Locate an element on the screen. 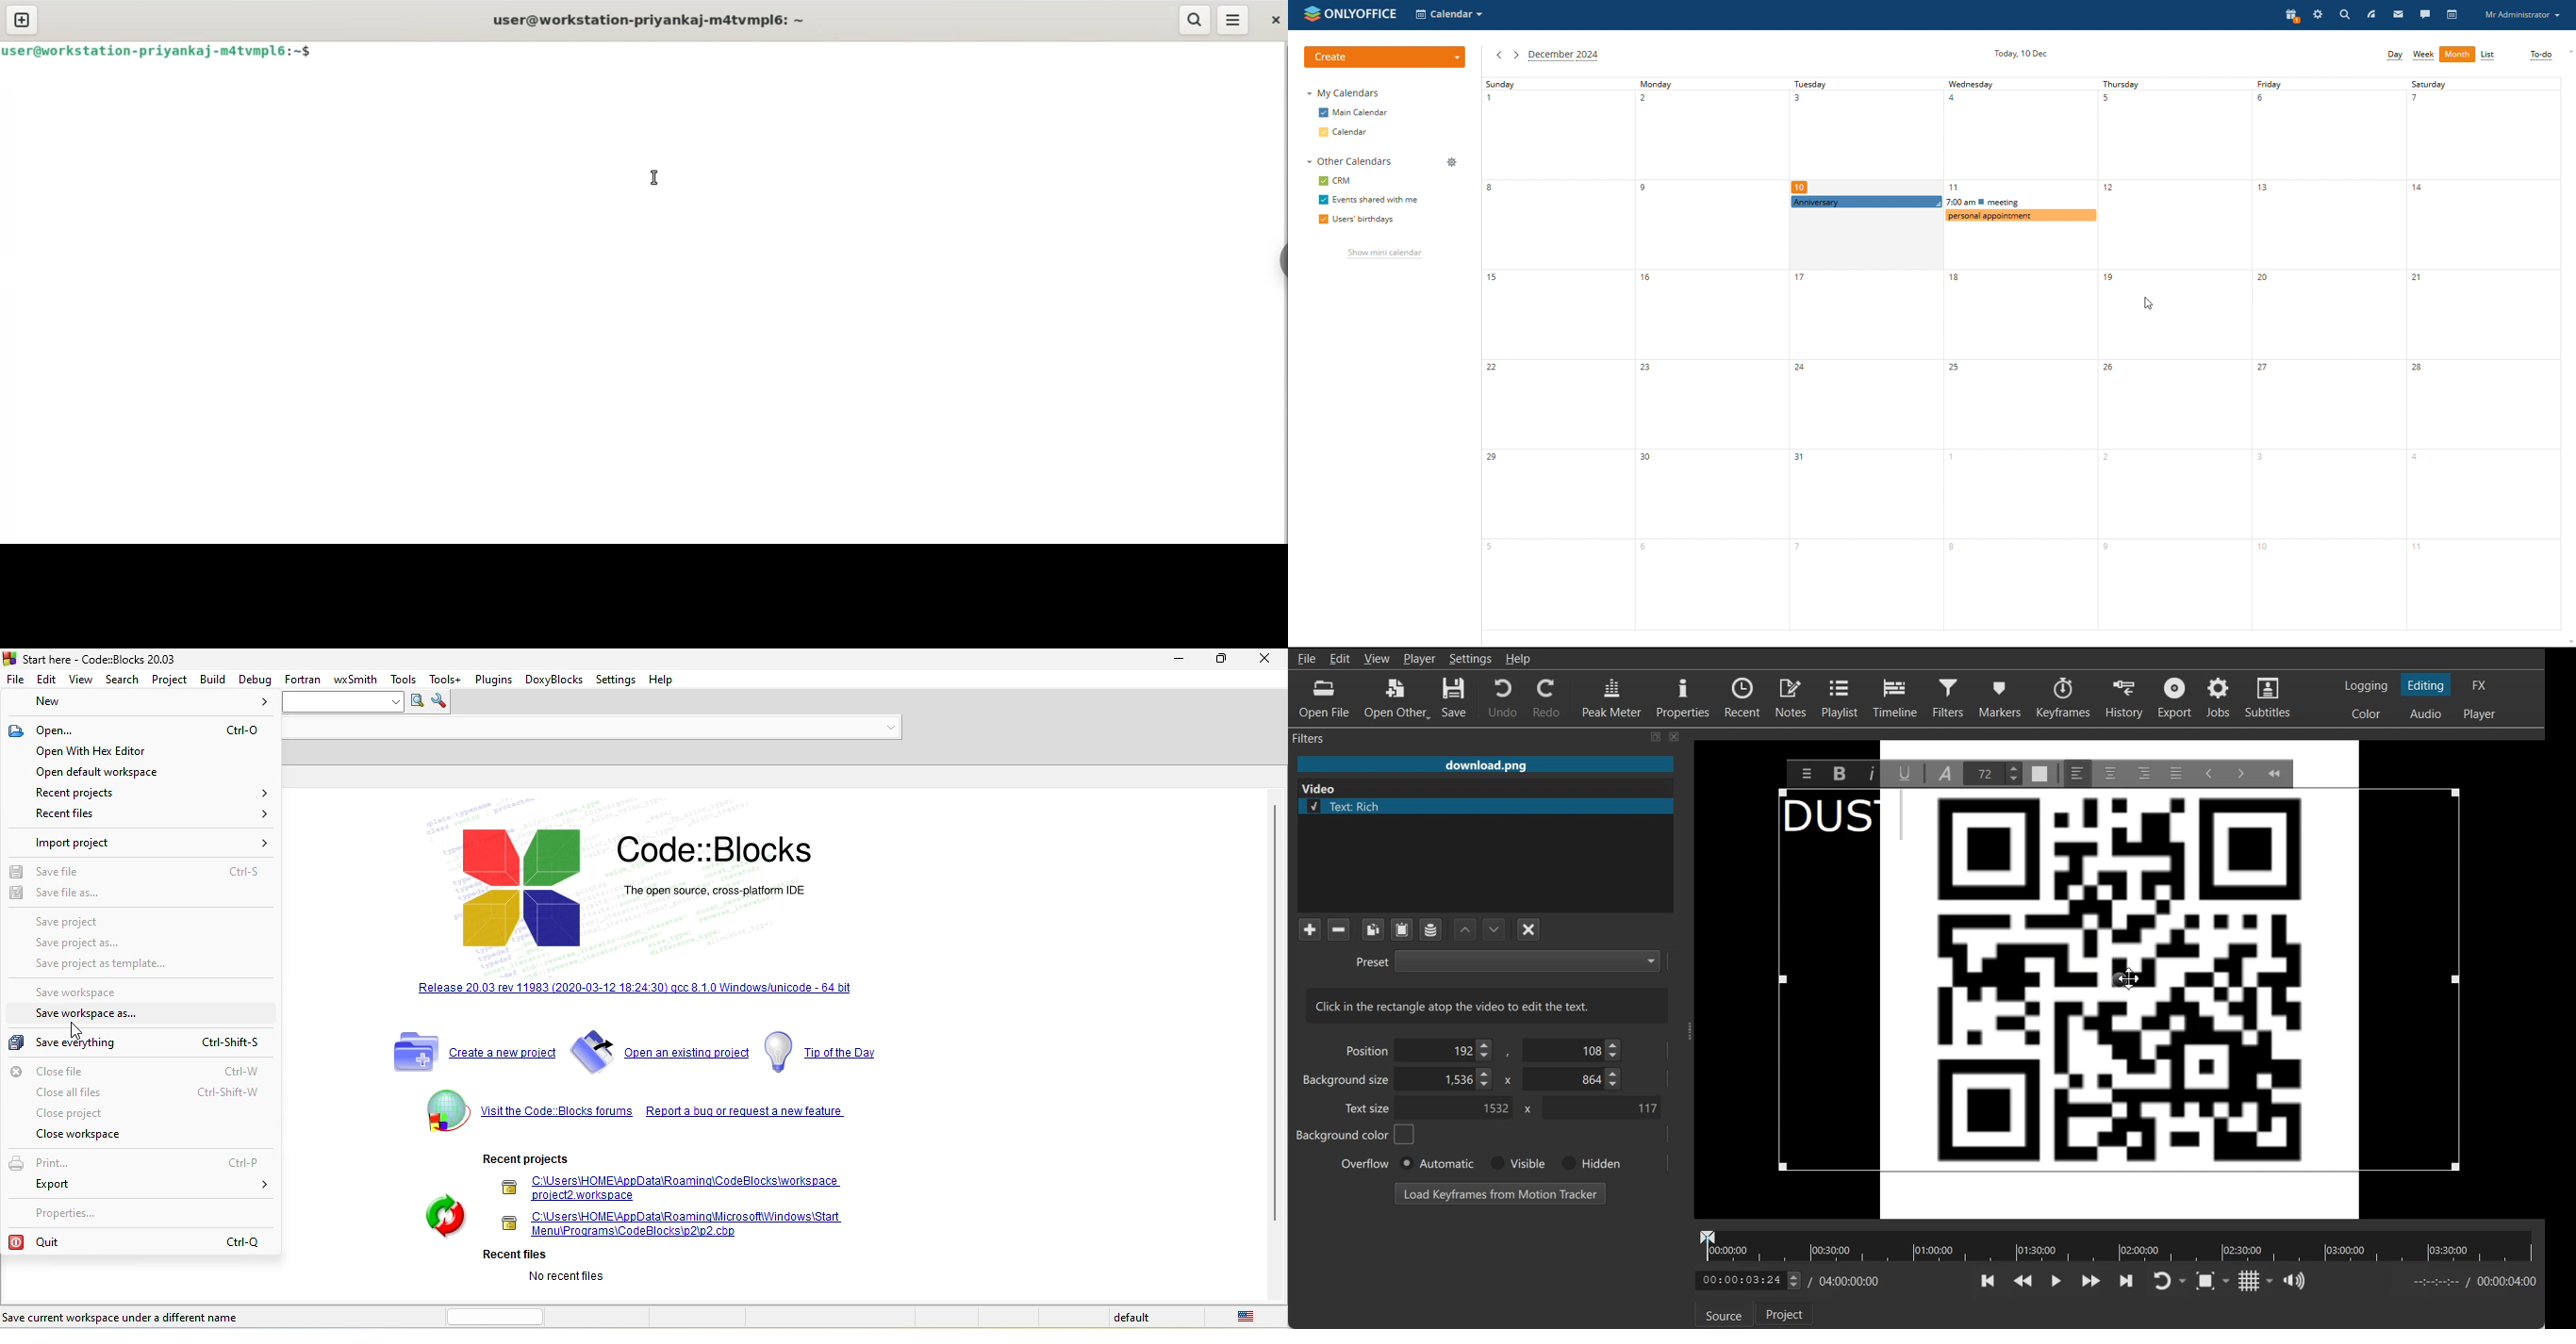 This screenshot has width=2576, height=1344. Notes is located at coordinates (1792, 697).